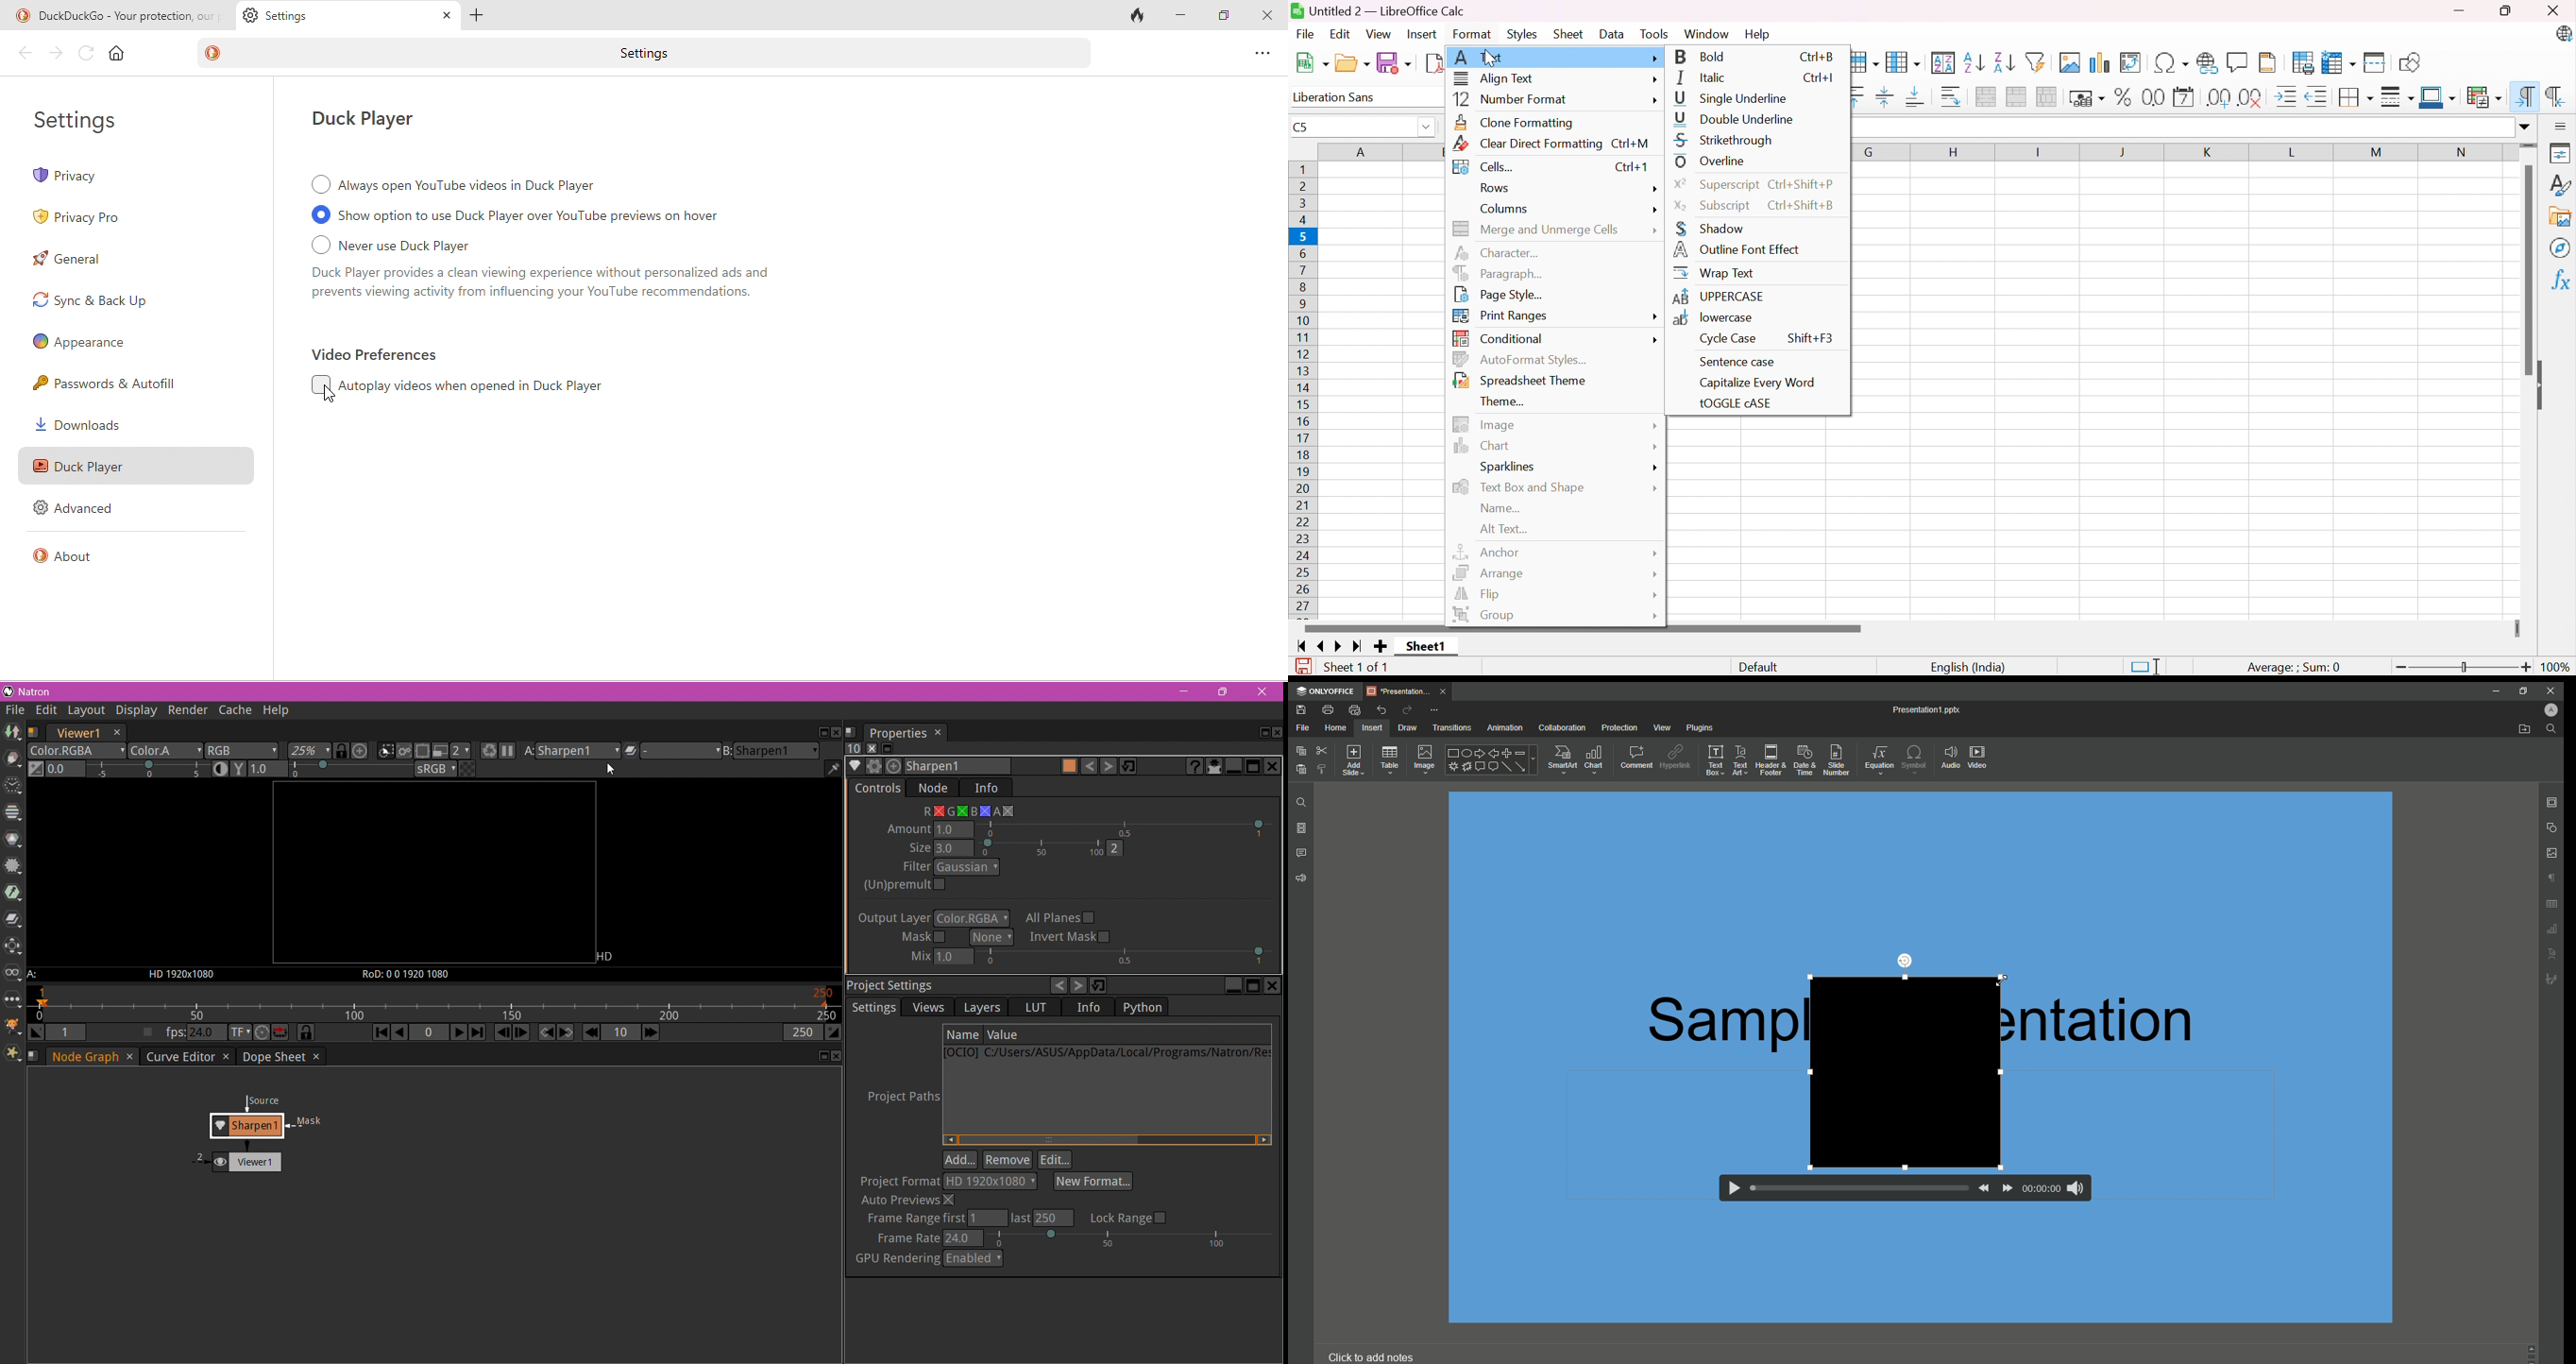 This screenshot has height=1372, width=2576. Describe the element at coordinates (1658, 554) in the screenshot. I see `More` at that location.